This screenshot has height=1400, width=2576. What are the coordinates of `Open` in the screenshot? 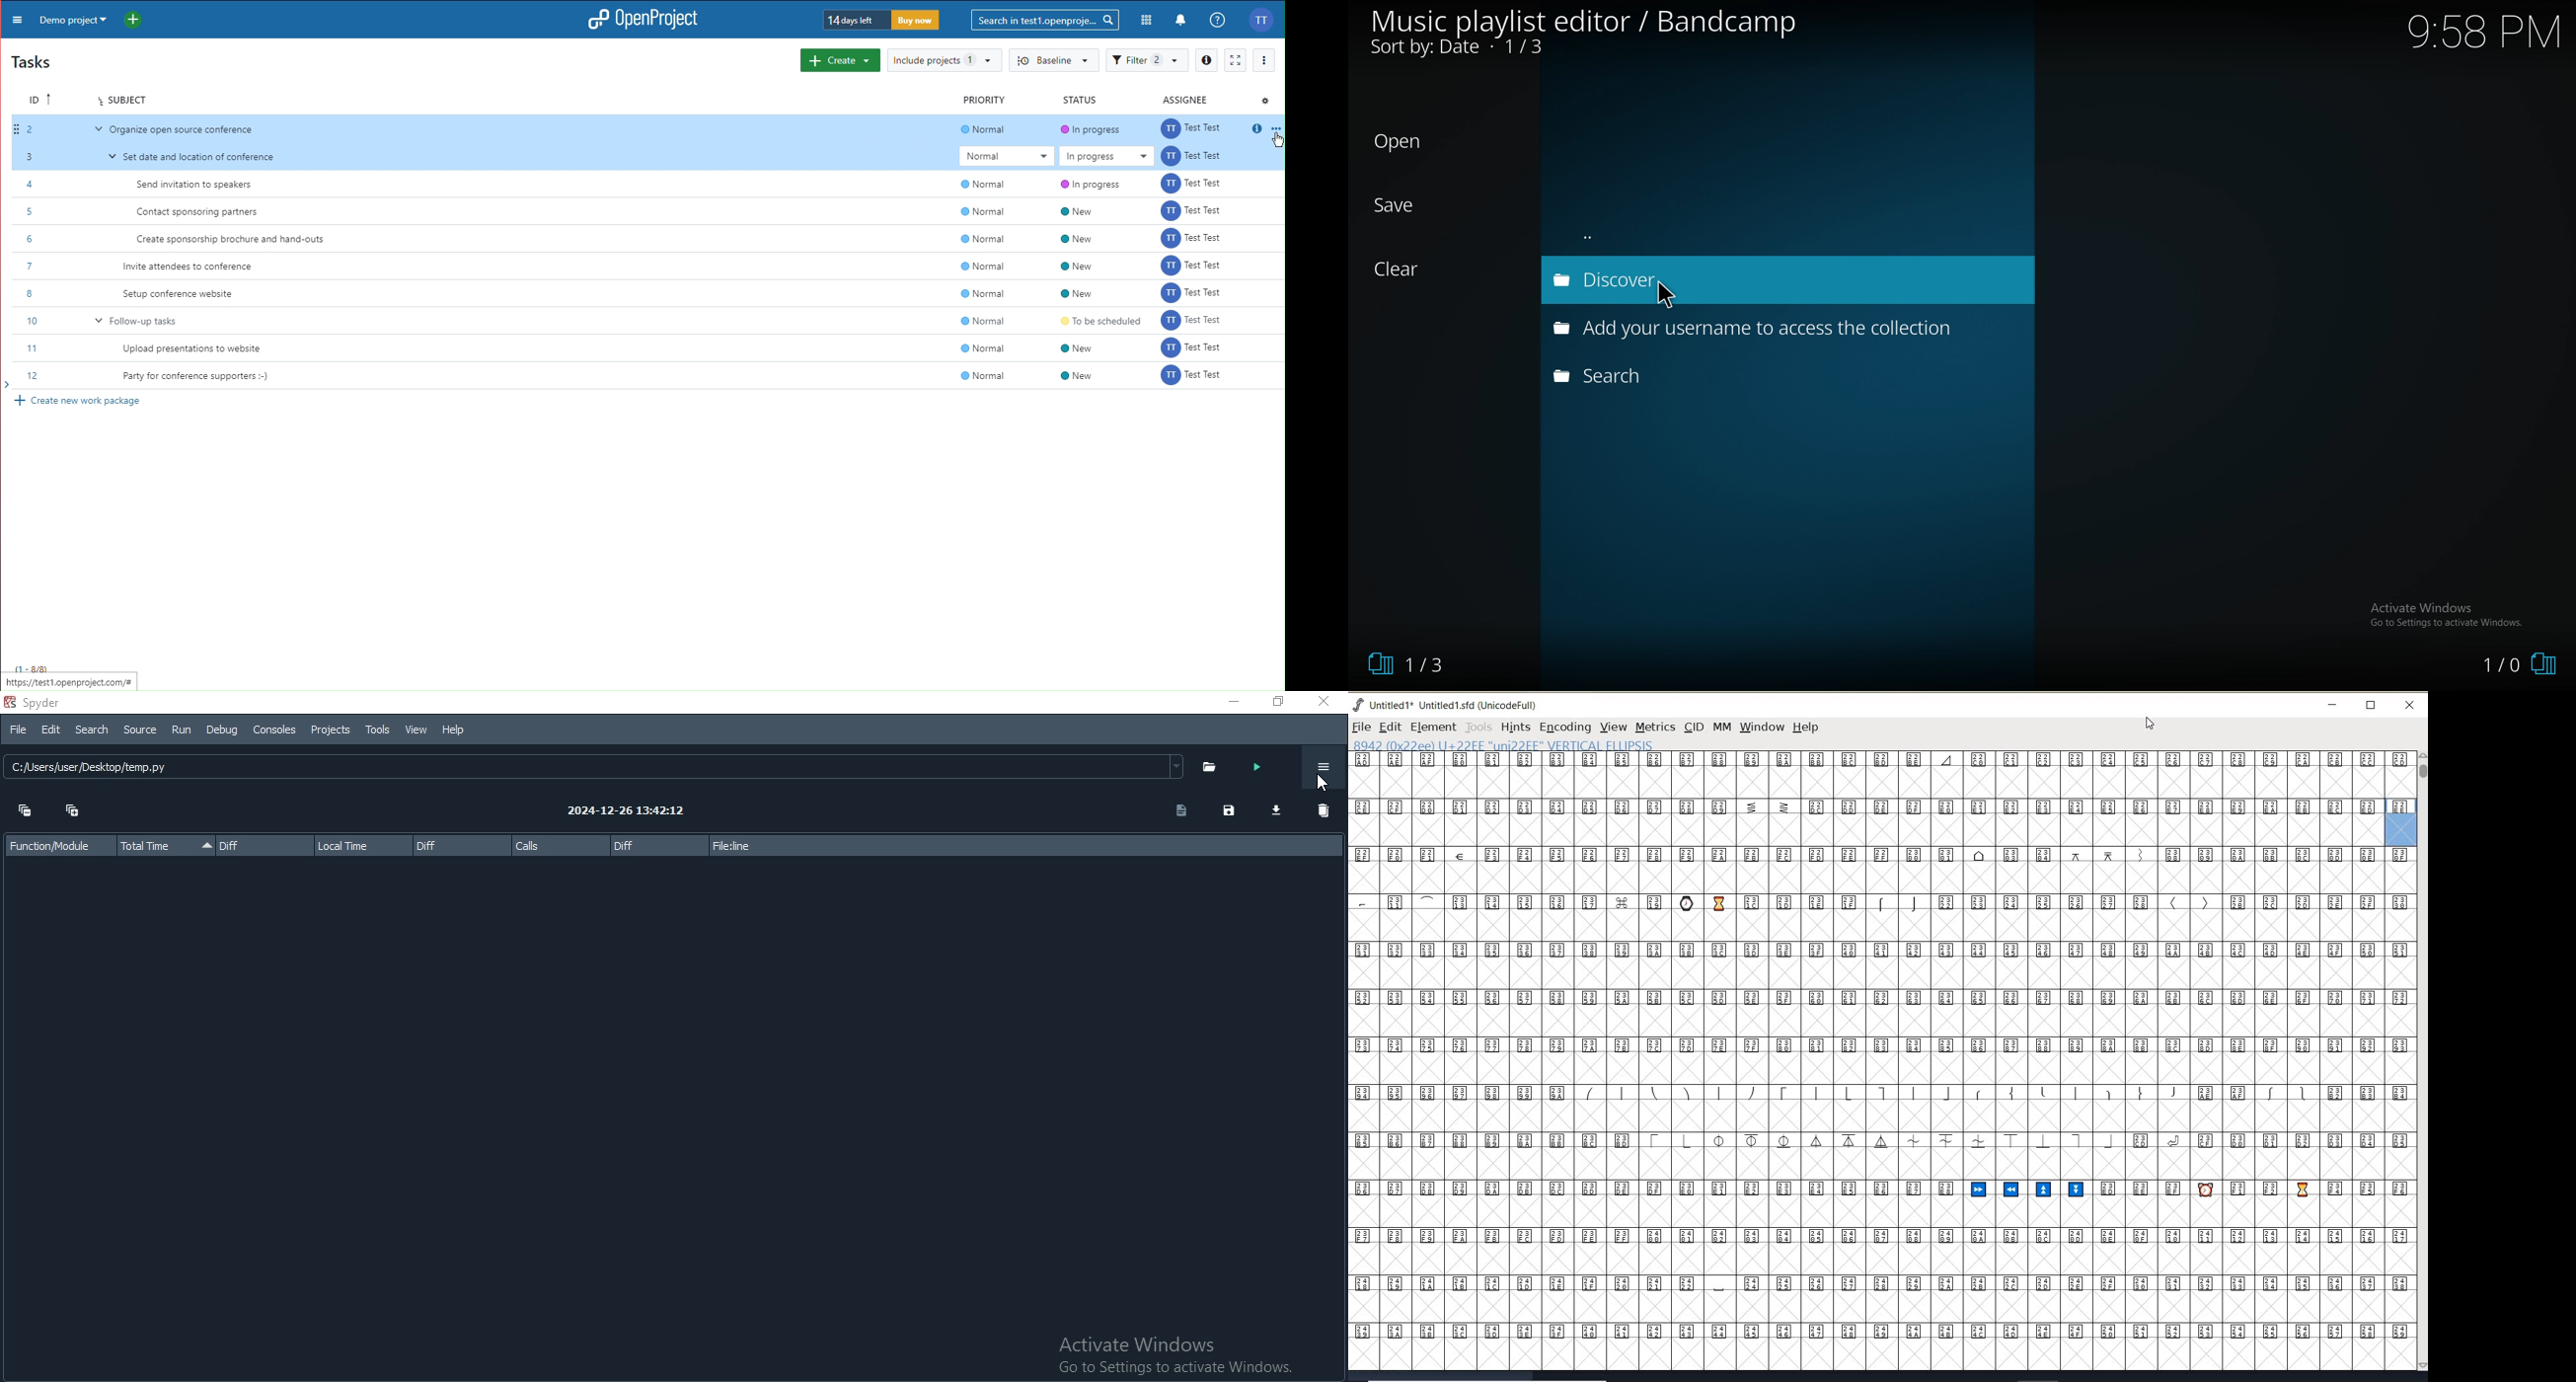 It's located at (1398, 142).